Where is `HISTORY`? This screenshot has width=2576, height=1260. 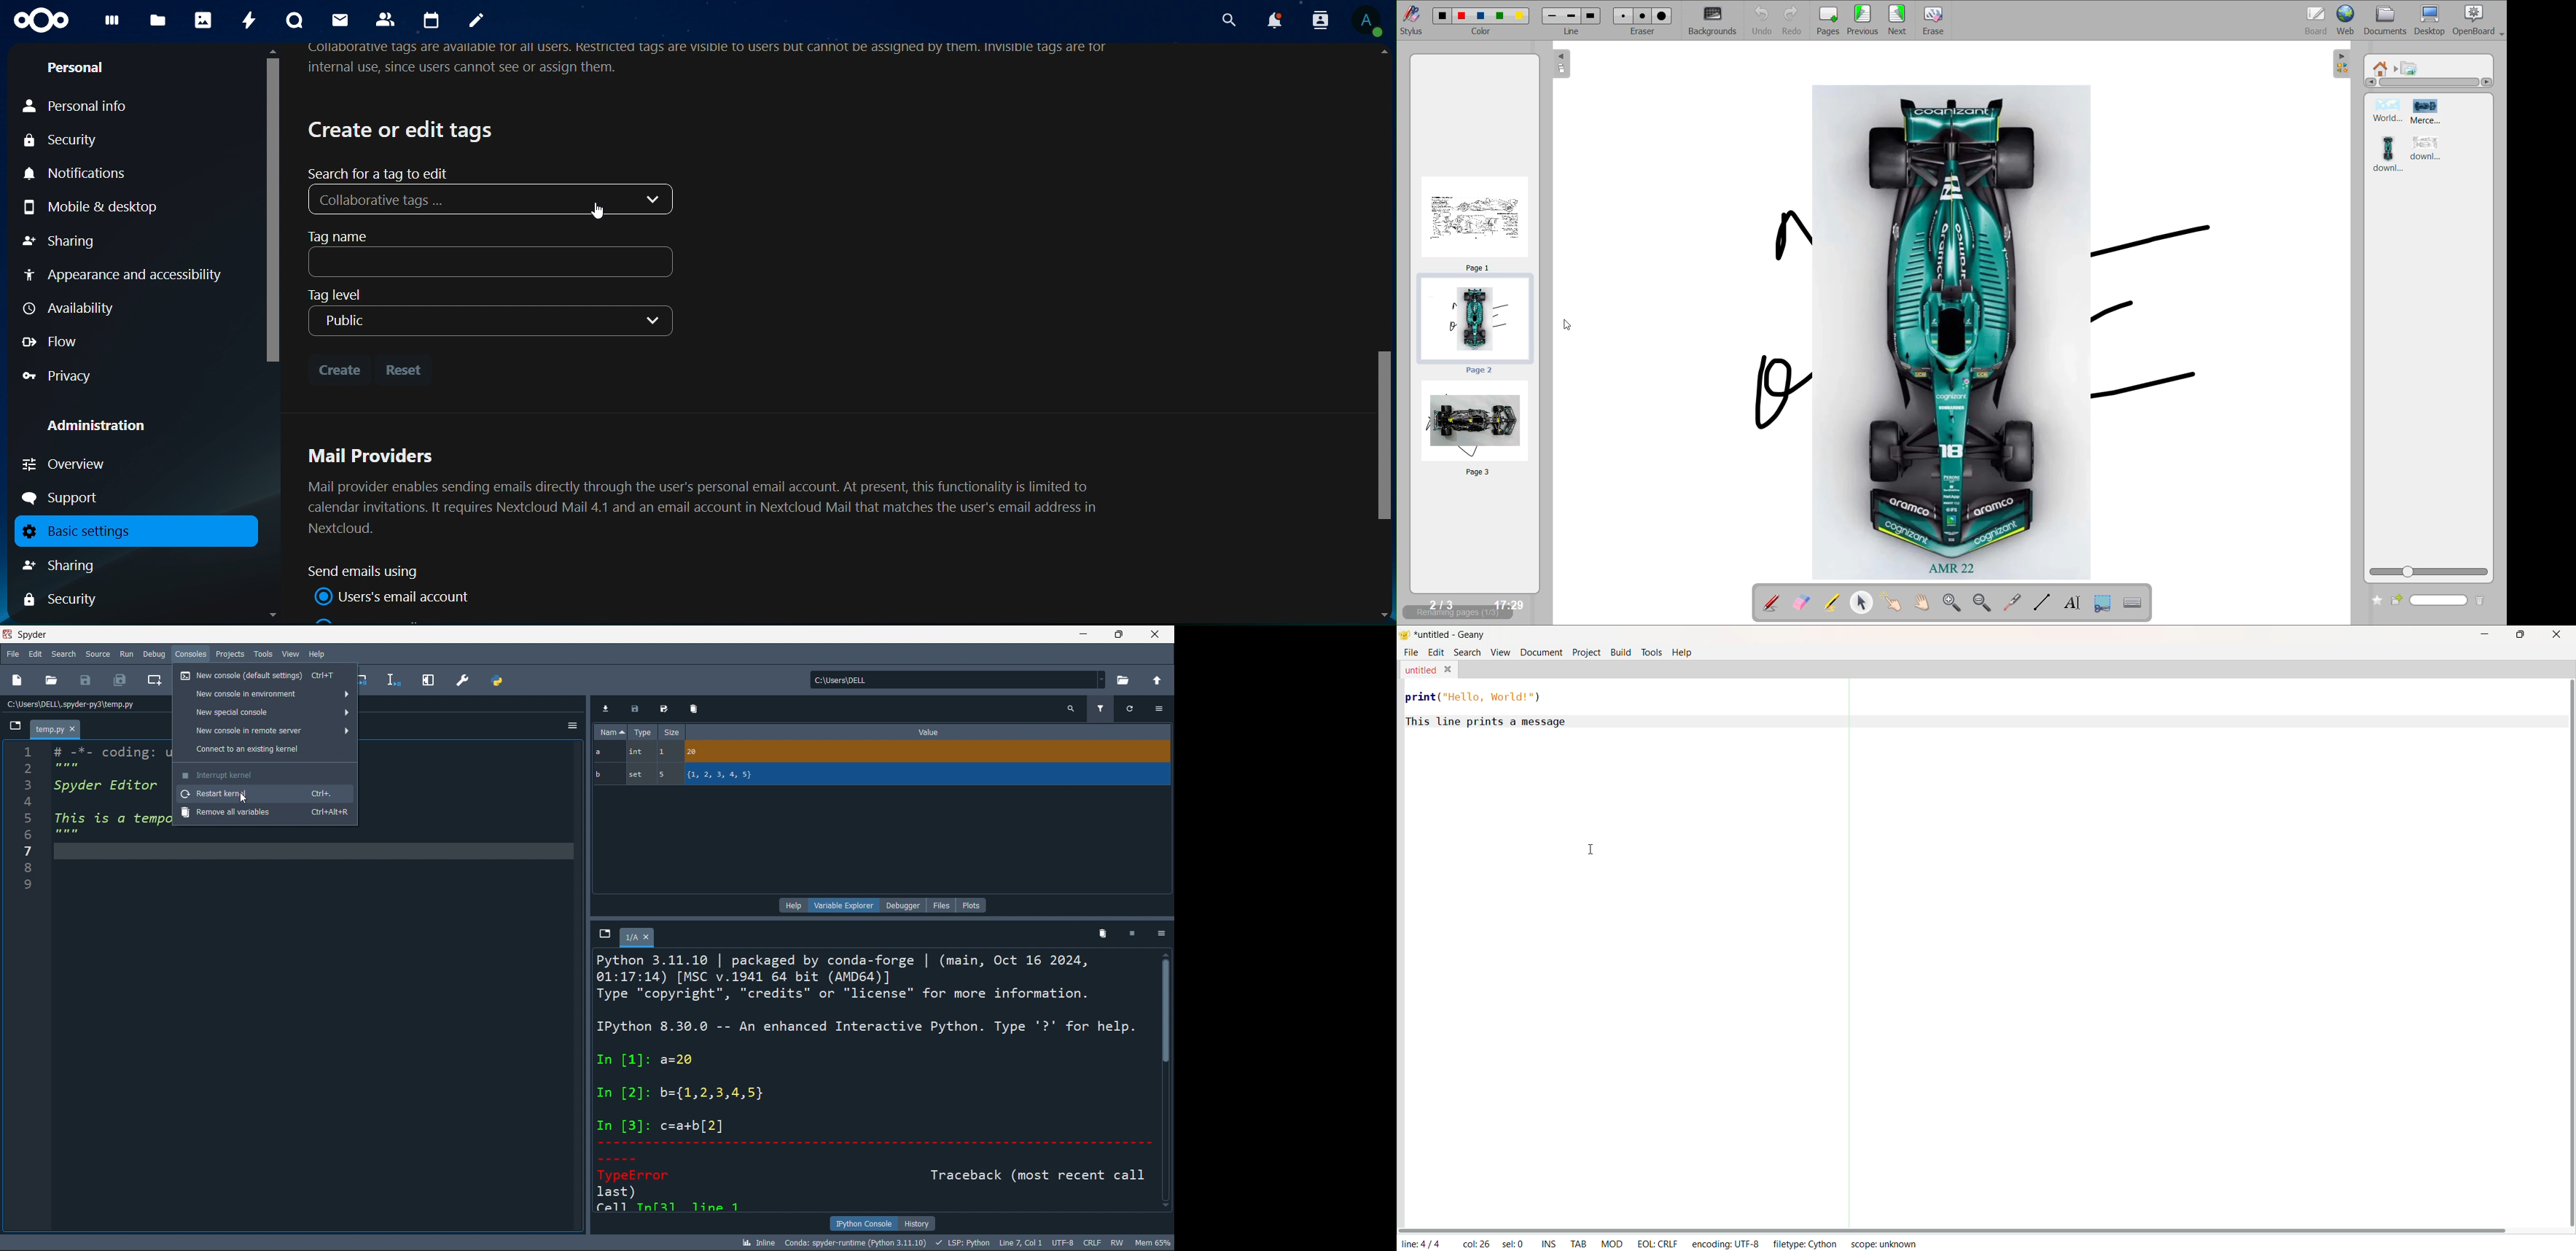
HISTORY is located at coordinates (920, 1221).